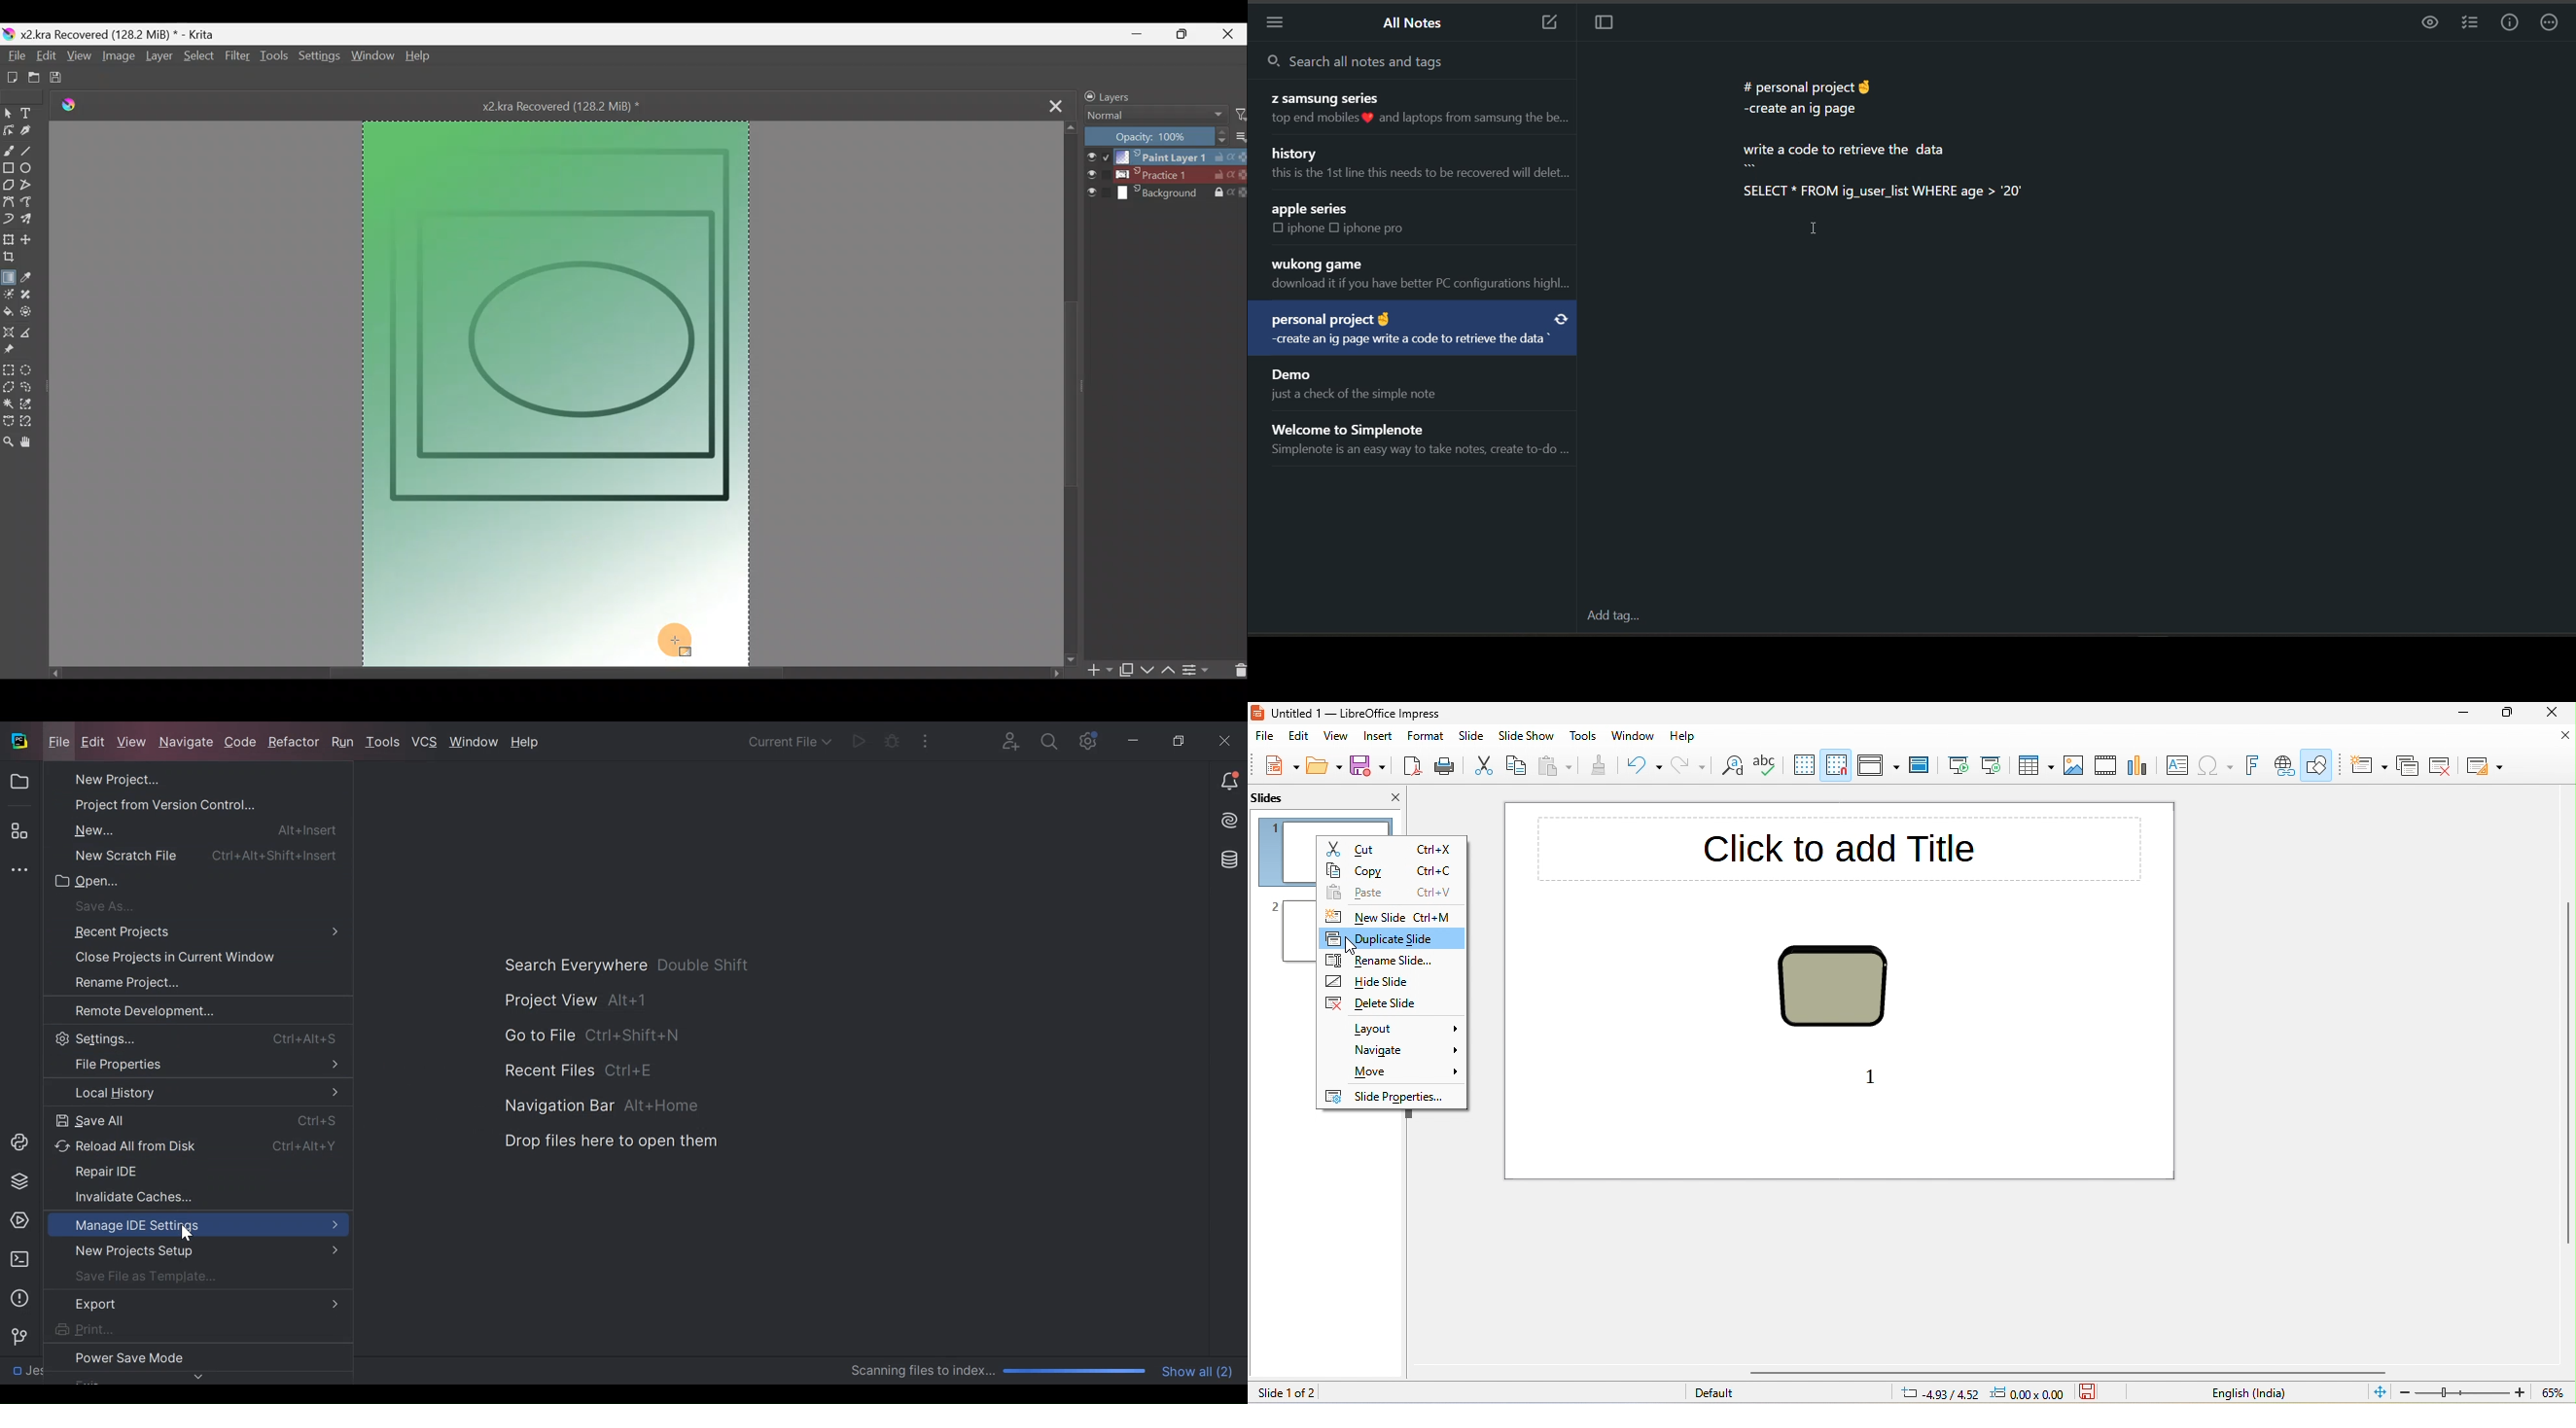 This screenshot has height=1428, width=2576. What do you see at coordinates (1469, 737) in the screenshot?
I see `slide` at bounding box center [1469, 737].